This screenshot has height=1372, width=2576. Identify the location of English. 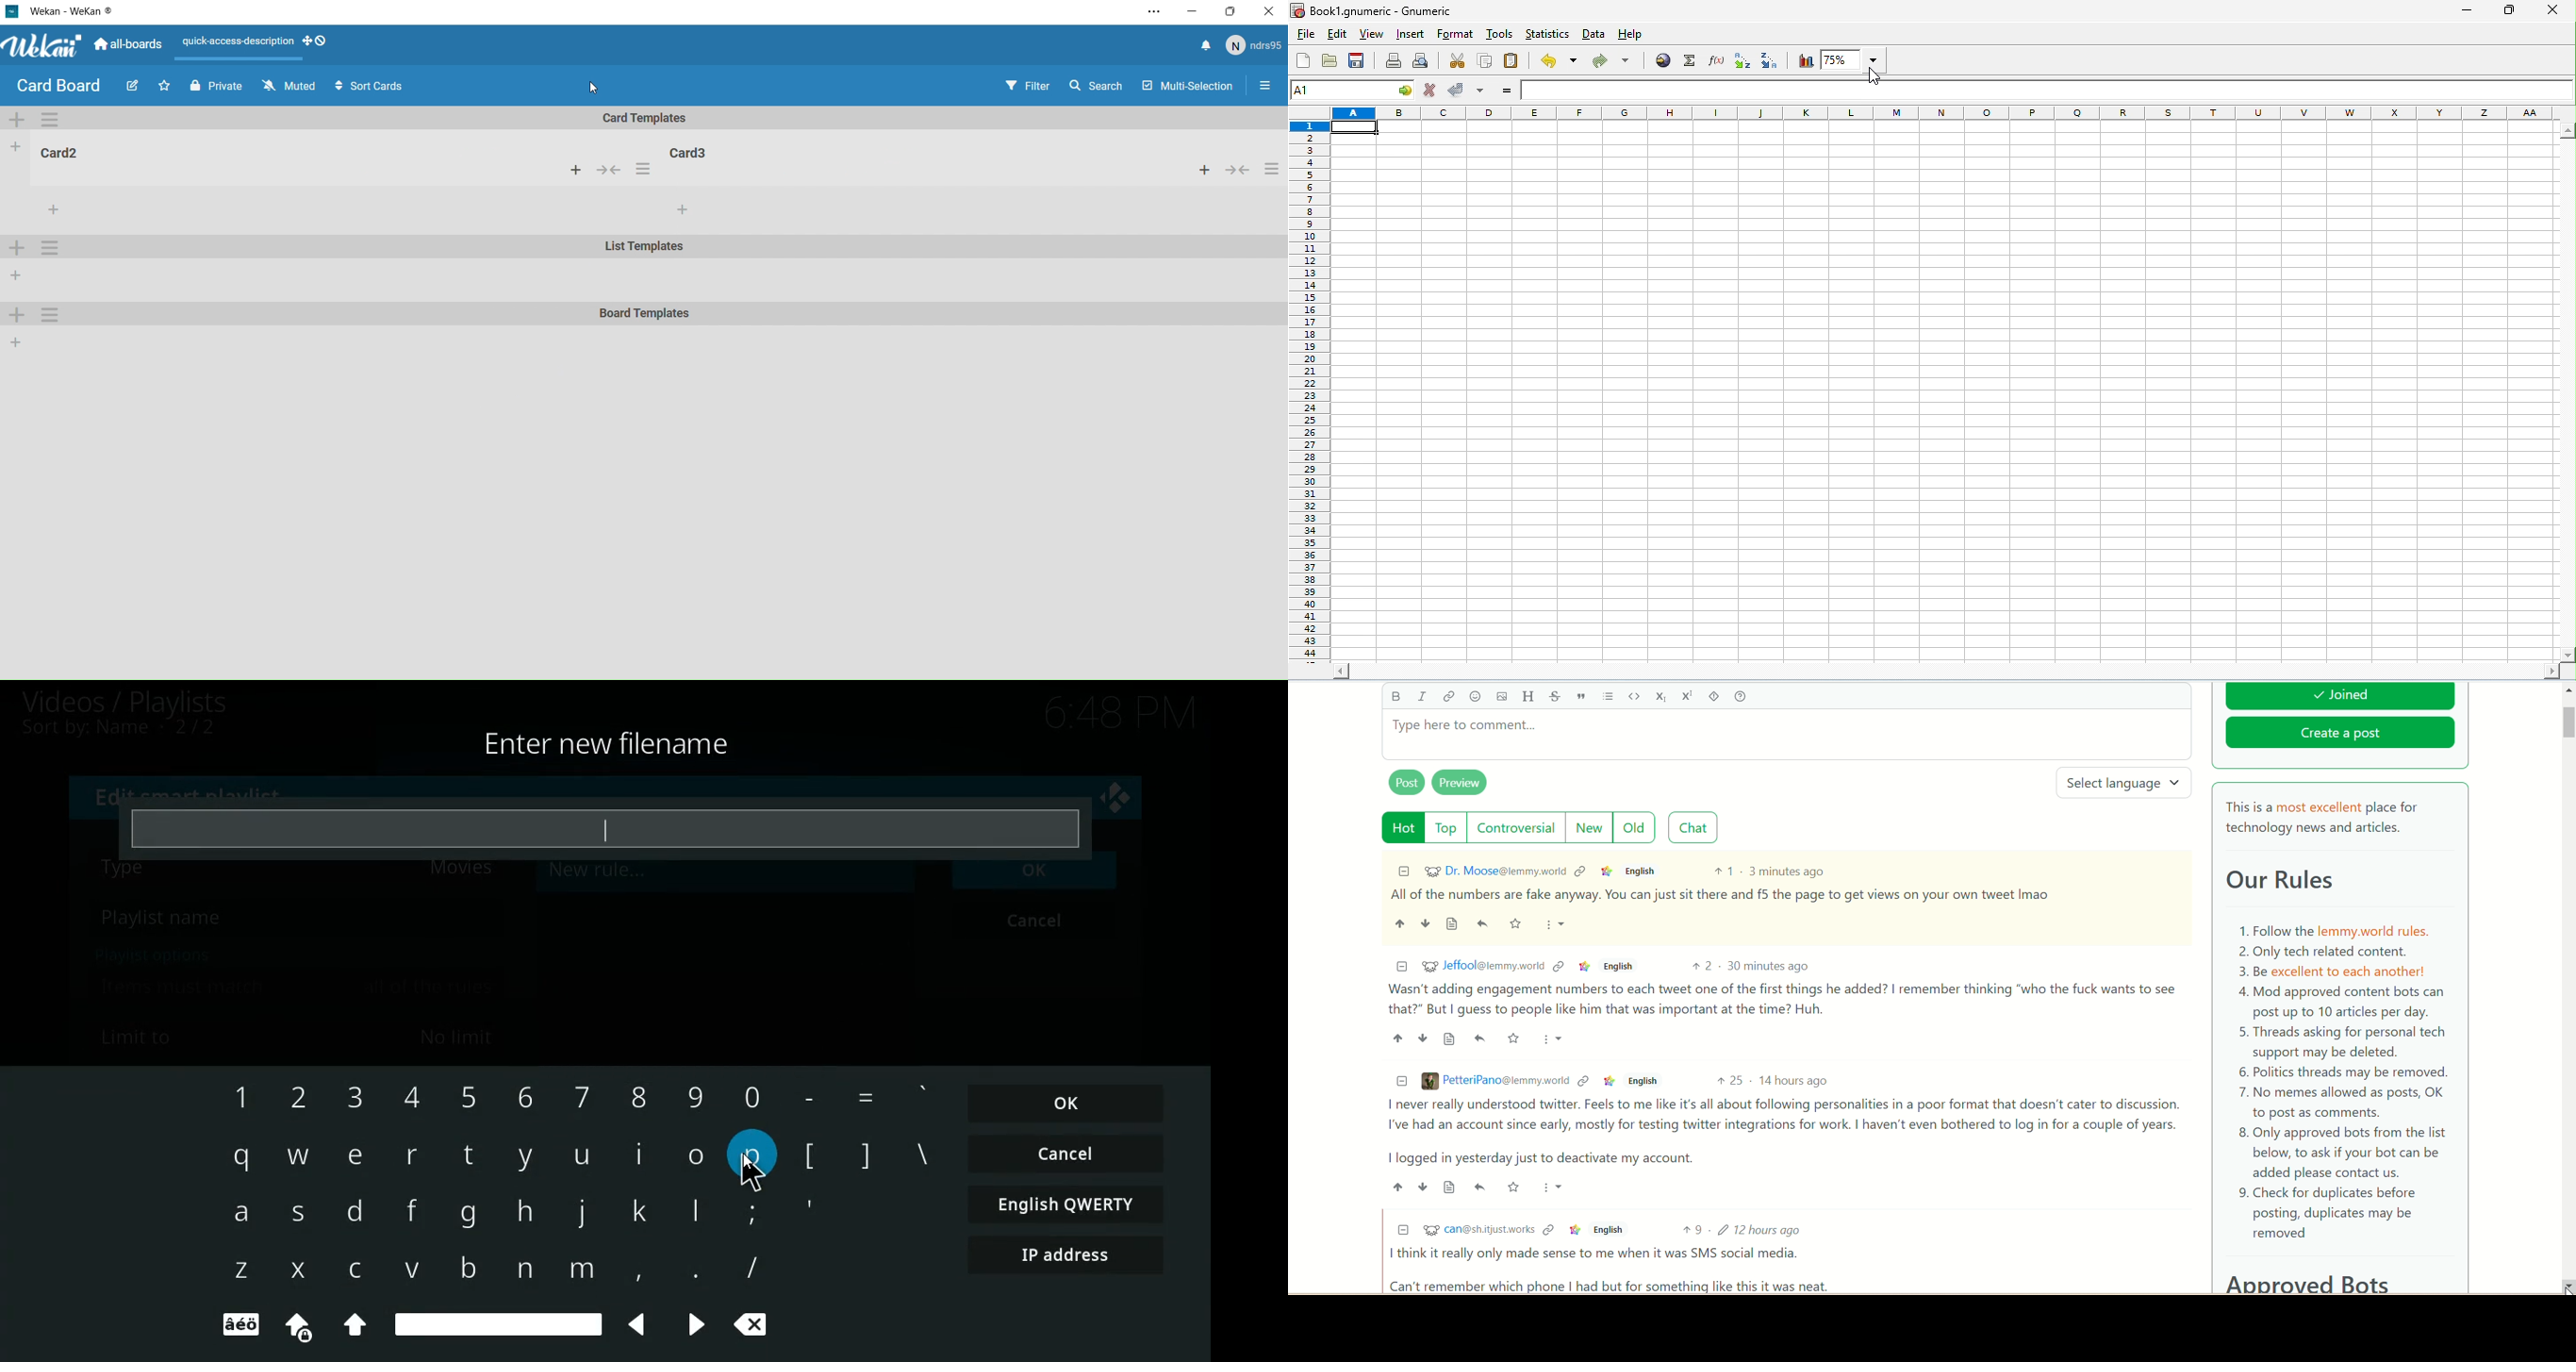
(1617, 966).